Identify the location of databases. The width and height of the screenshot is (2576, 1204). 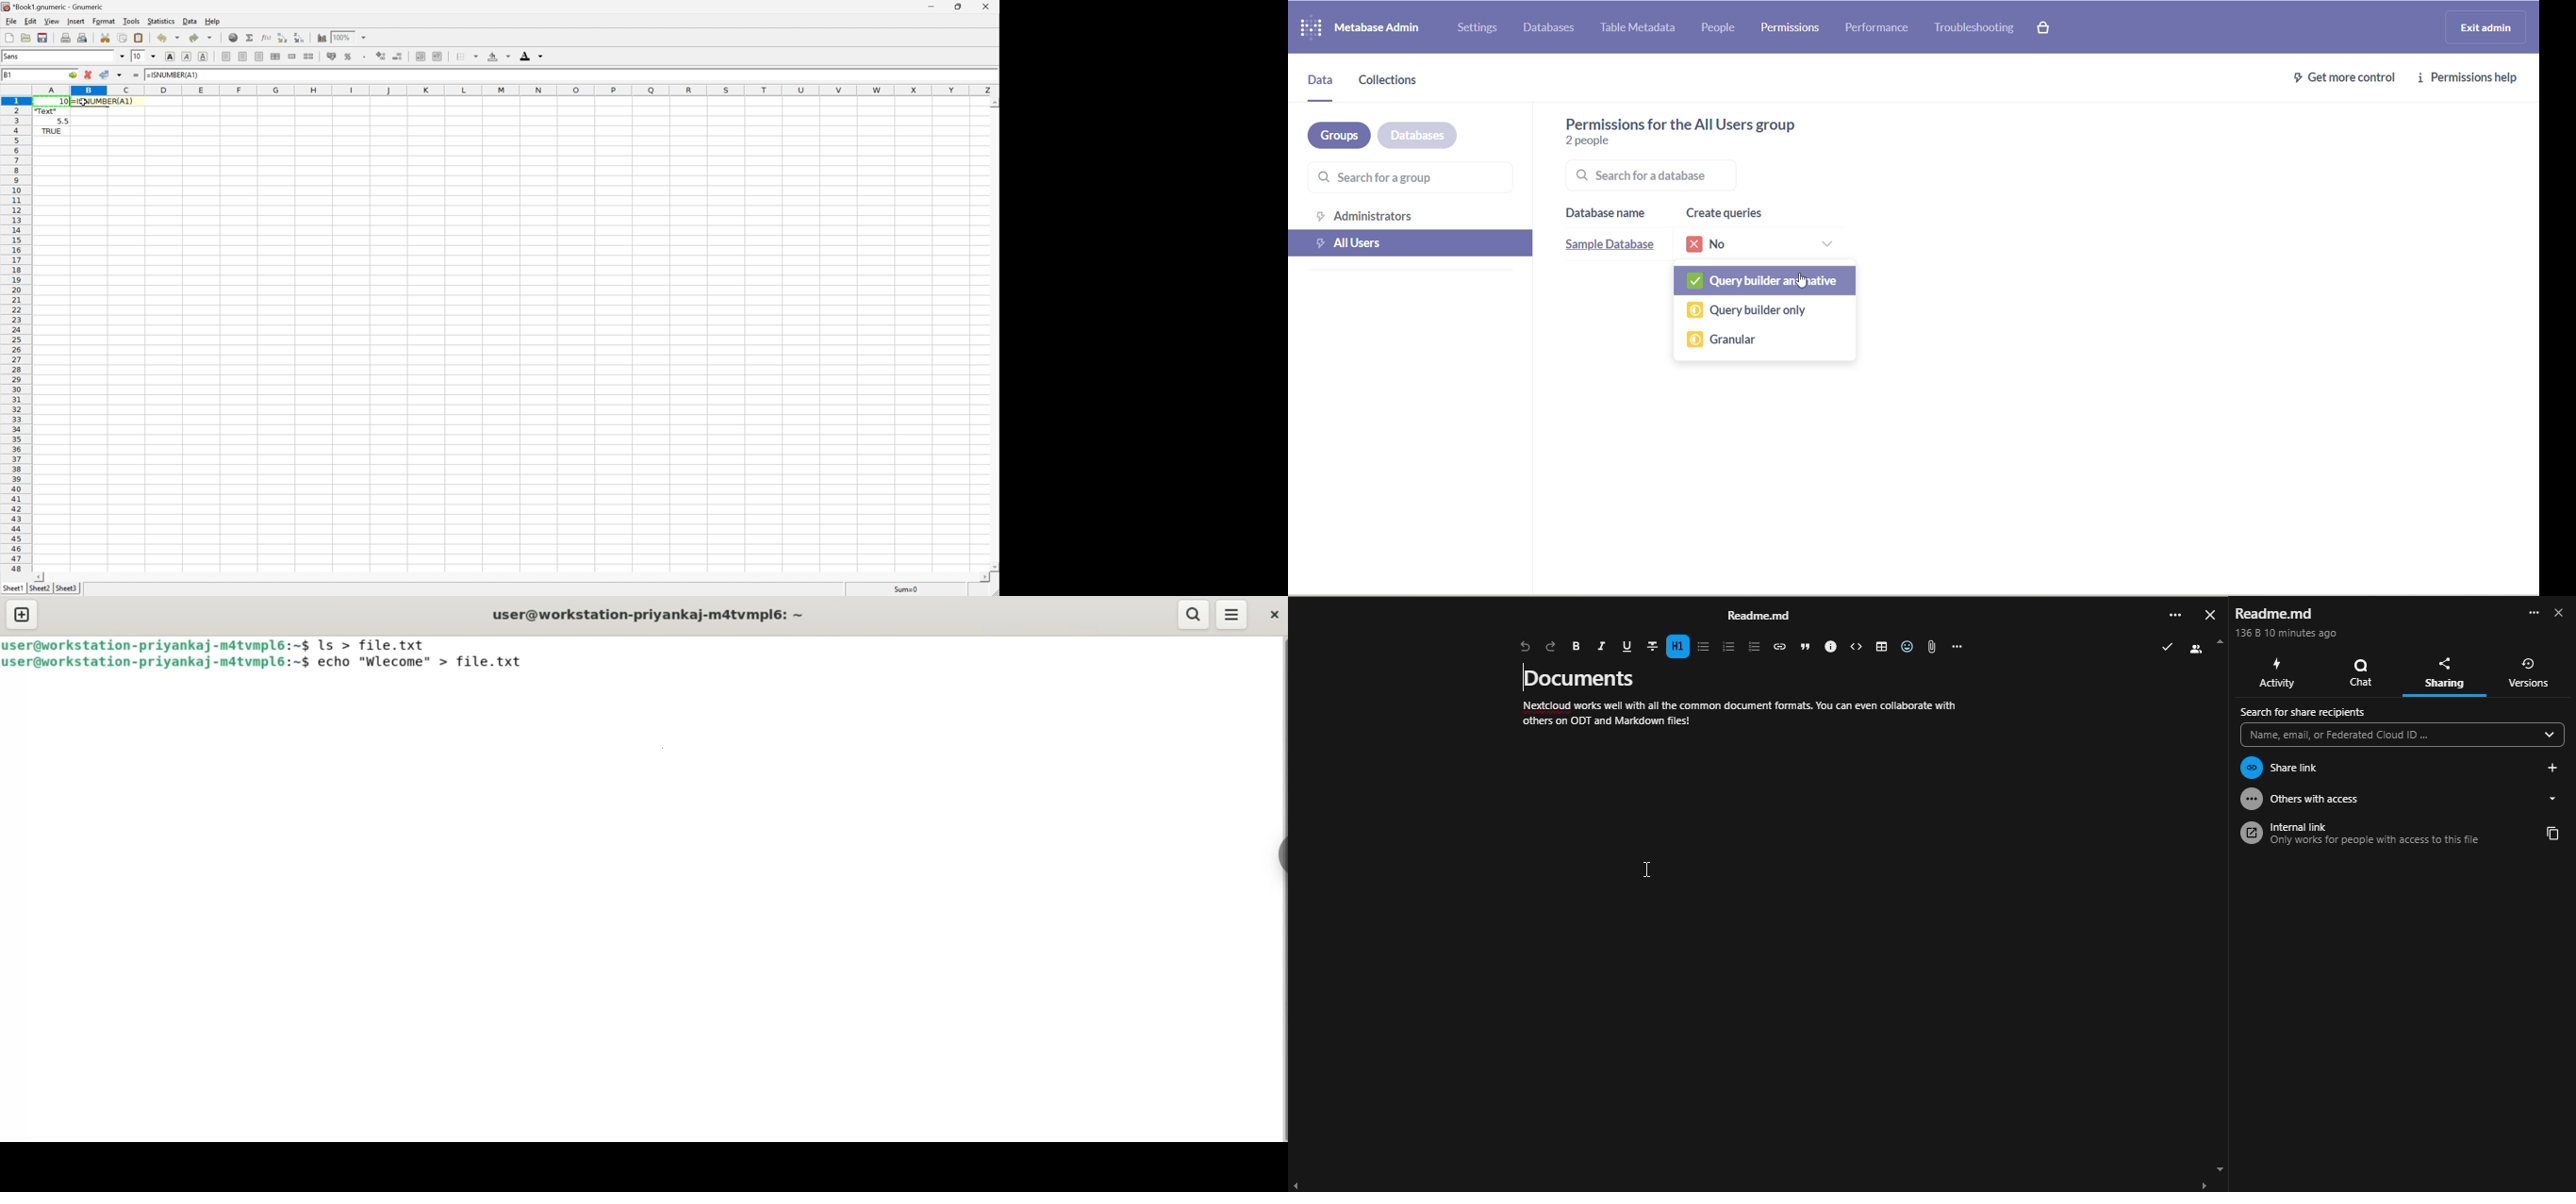
(1426, 136).